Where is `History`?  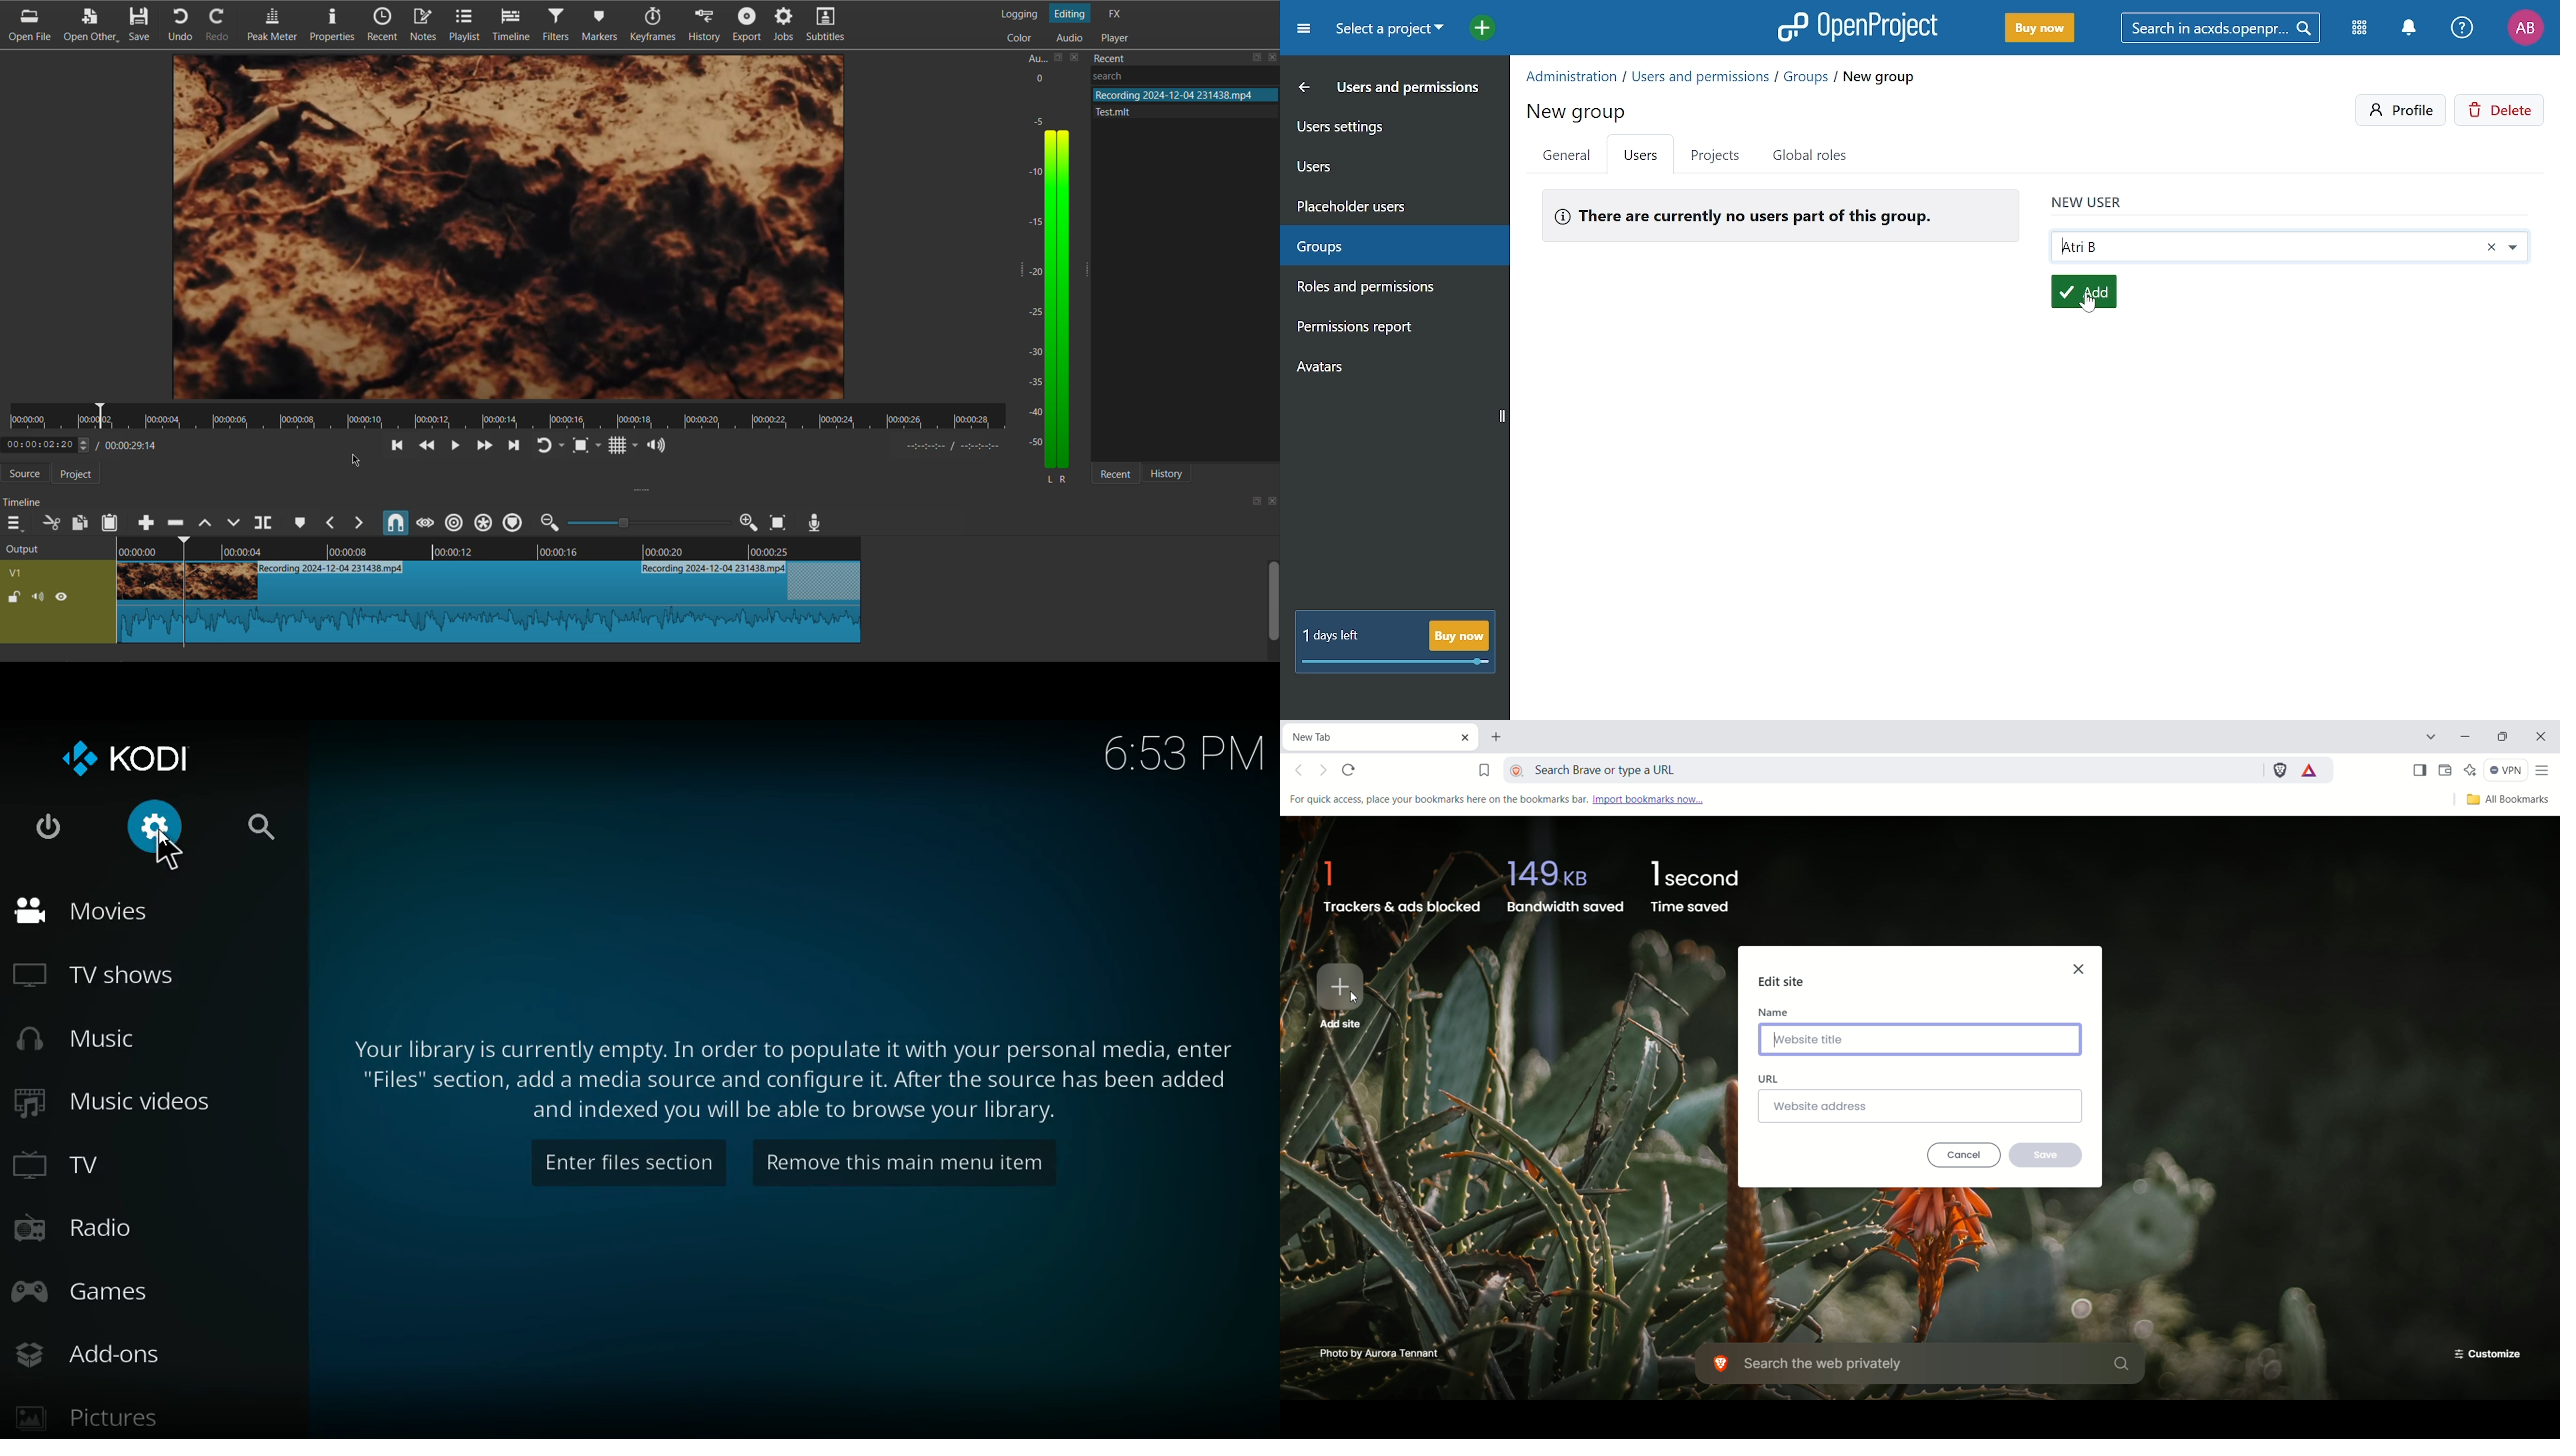
History is located at coordinates (706, 27).